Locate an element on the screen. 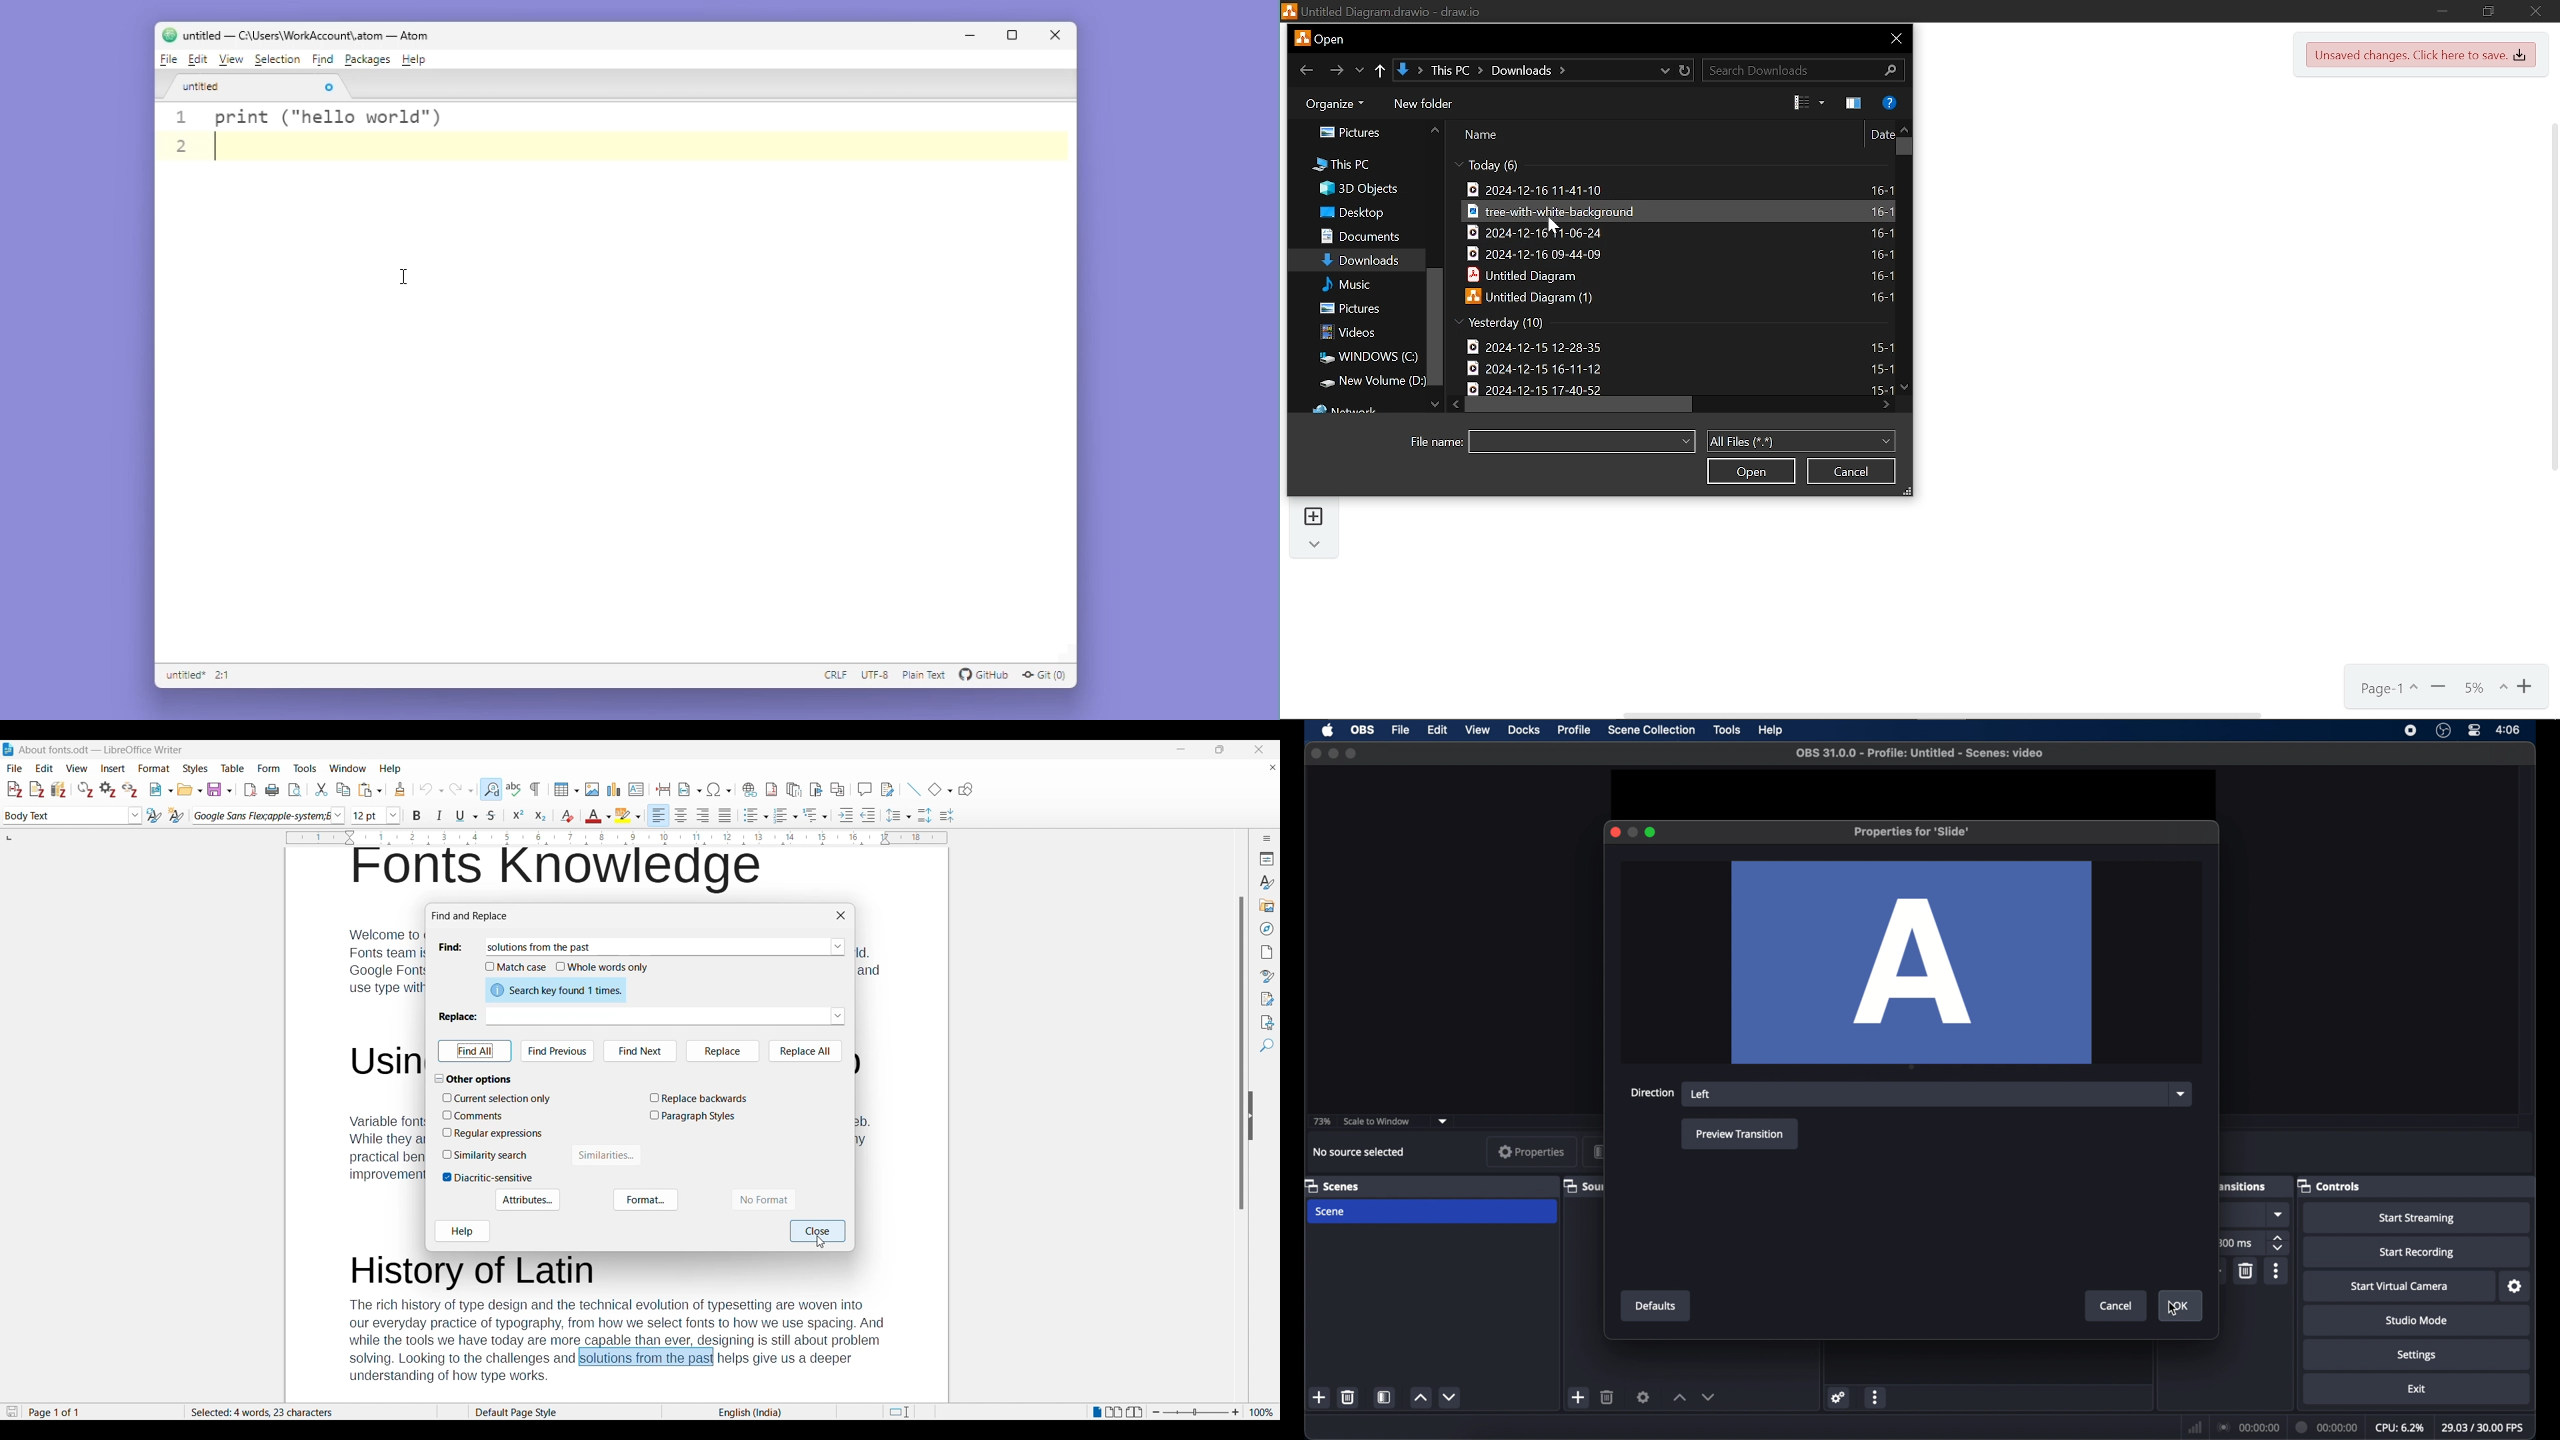 The image size is (2576, 1456). file titled "2024-12-15 12-28-35" is located at coordinates (1676, 346).